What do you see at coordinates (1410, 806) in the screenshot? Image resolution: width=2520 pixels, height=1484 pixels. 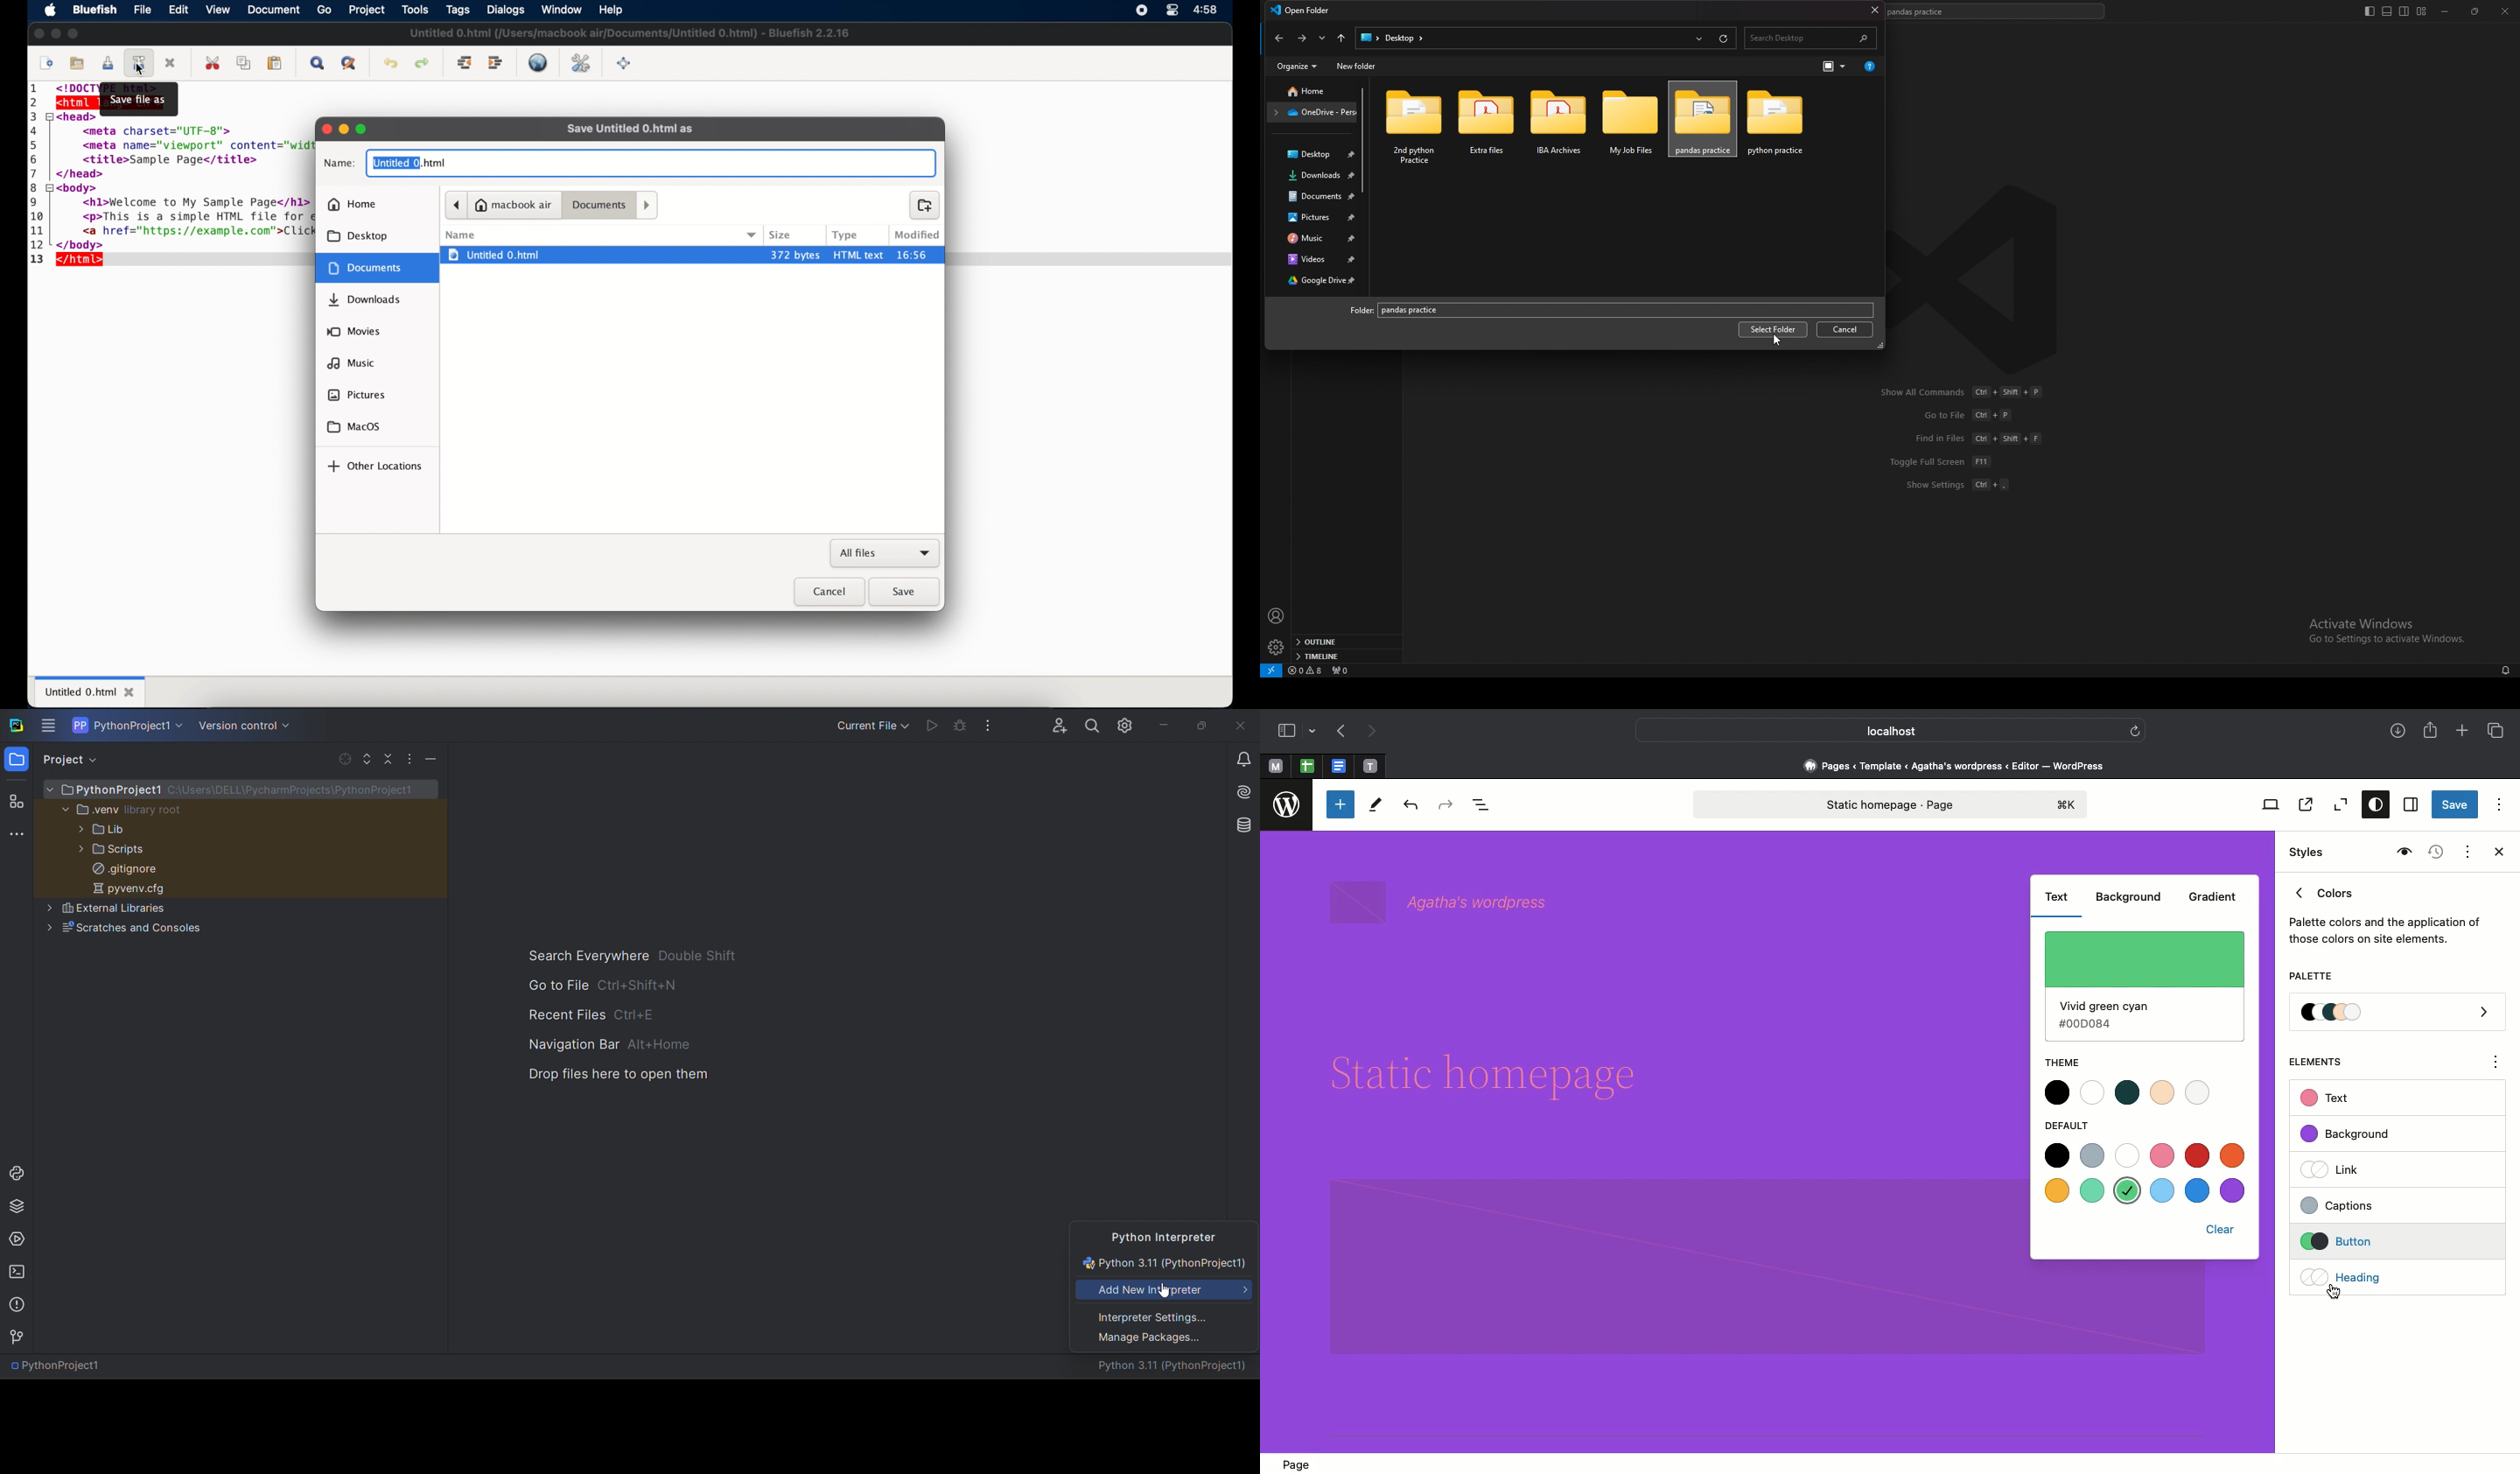 I see `Undo` at bounding box center [1410, 806].